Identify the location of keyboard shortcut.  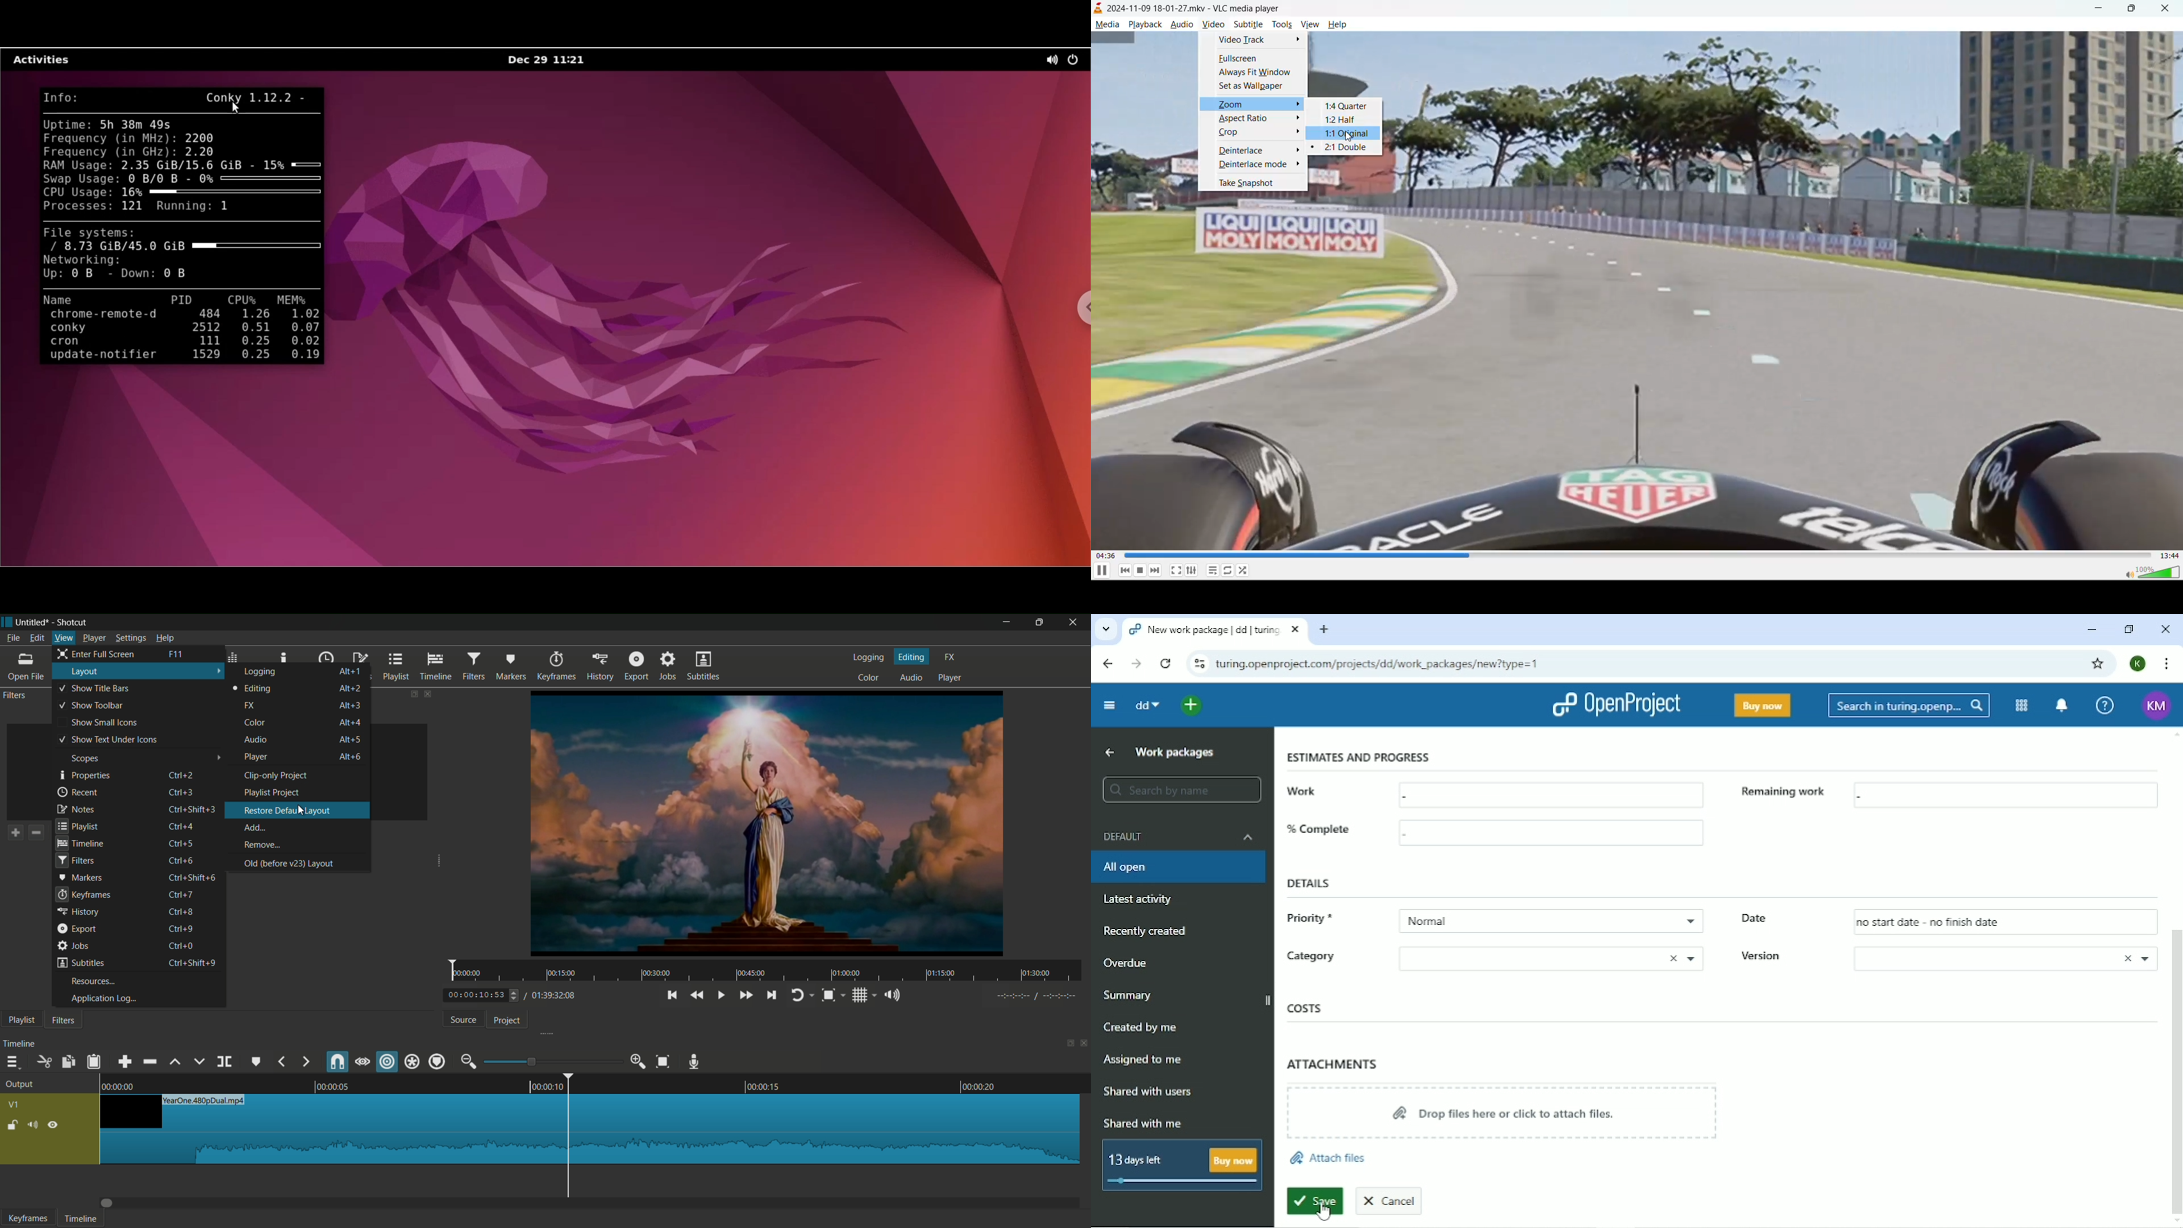
(180, 945).